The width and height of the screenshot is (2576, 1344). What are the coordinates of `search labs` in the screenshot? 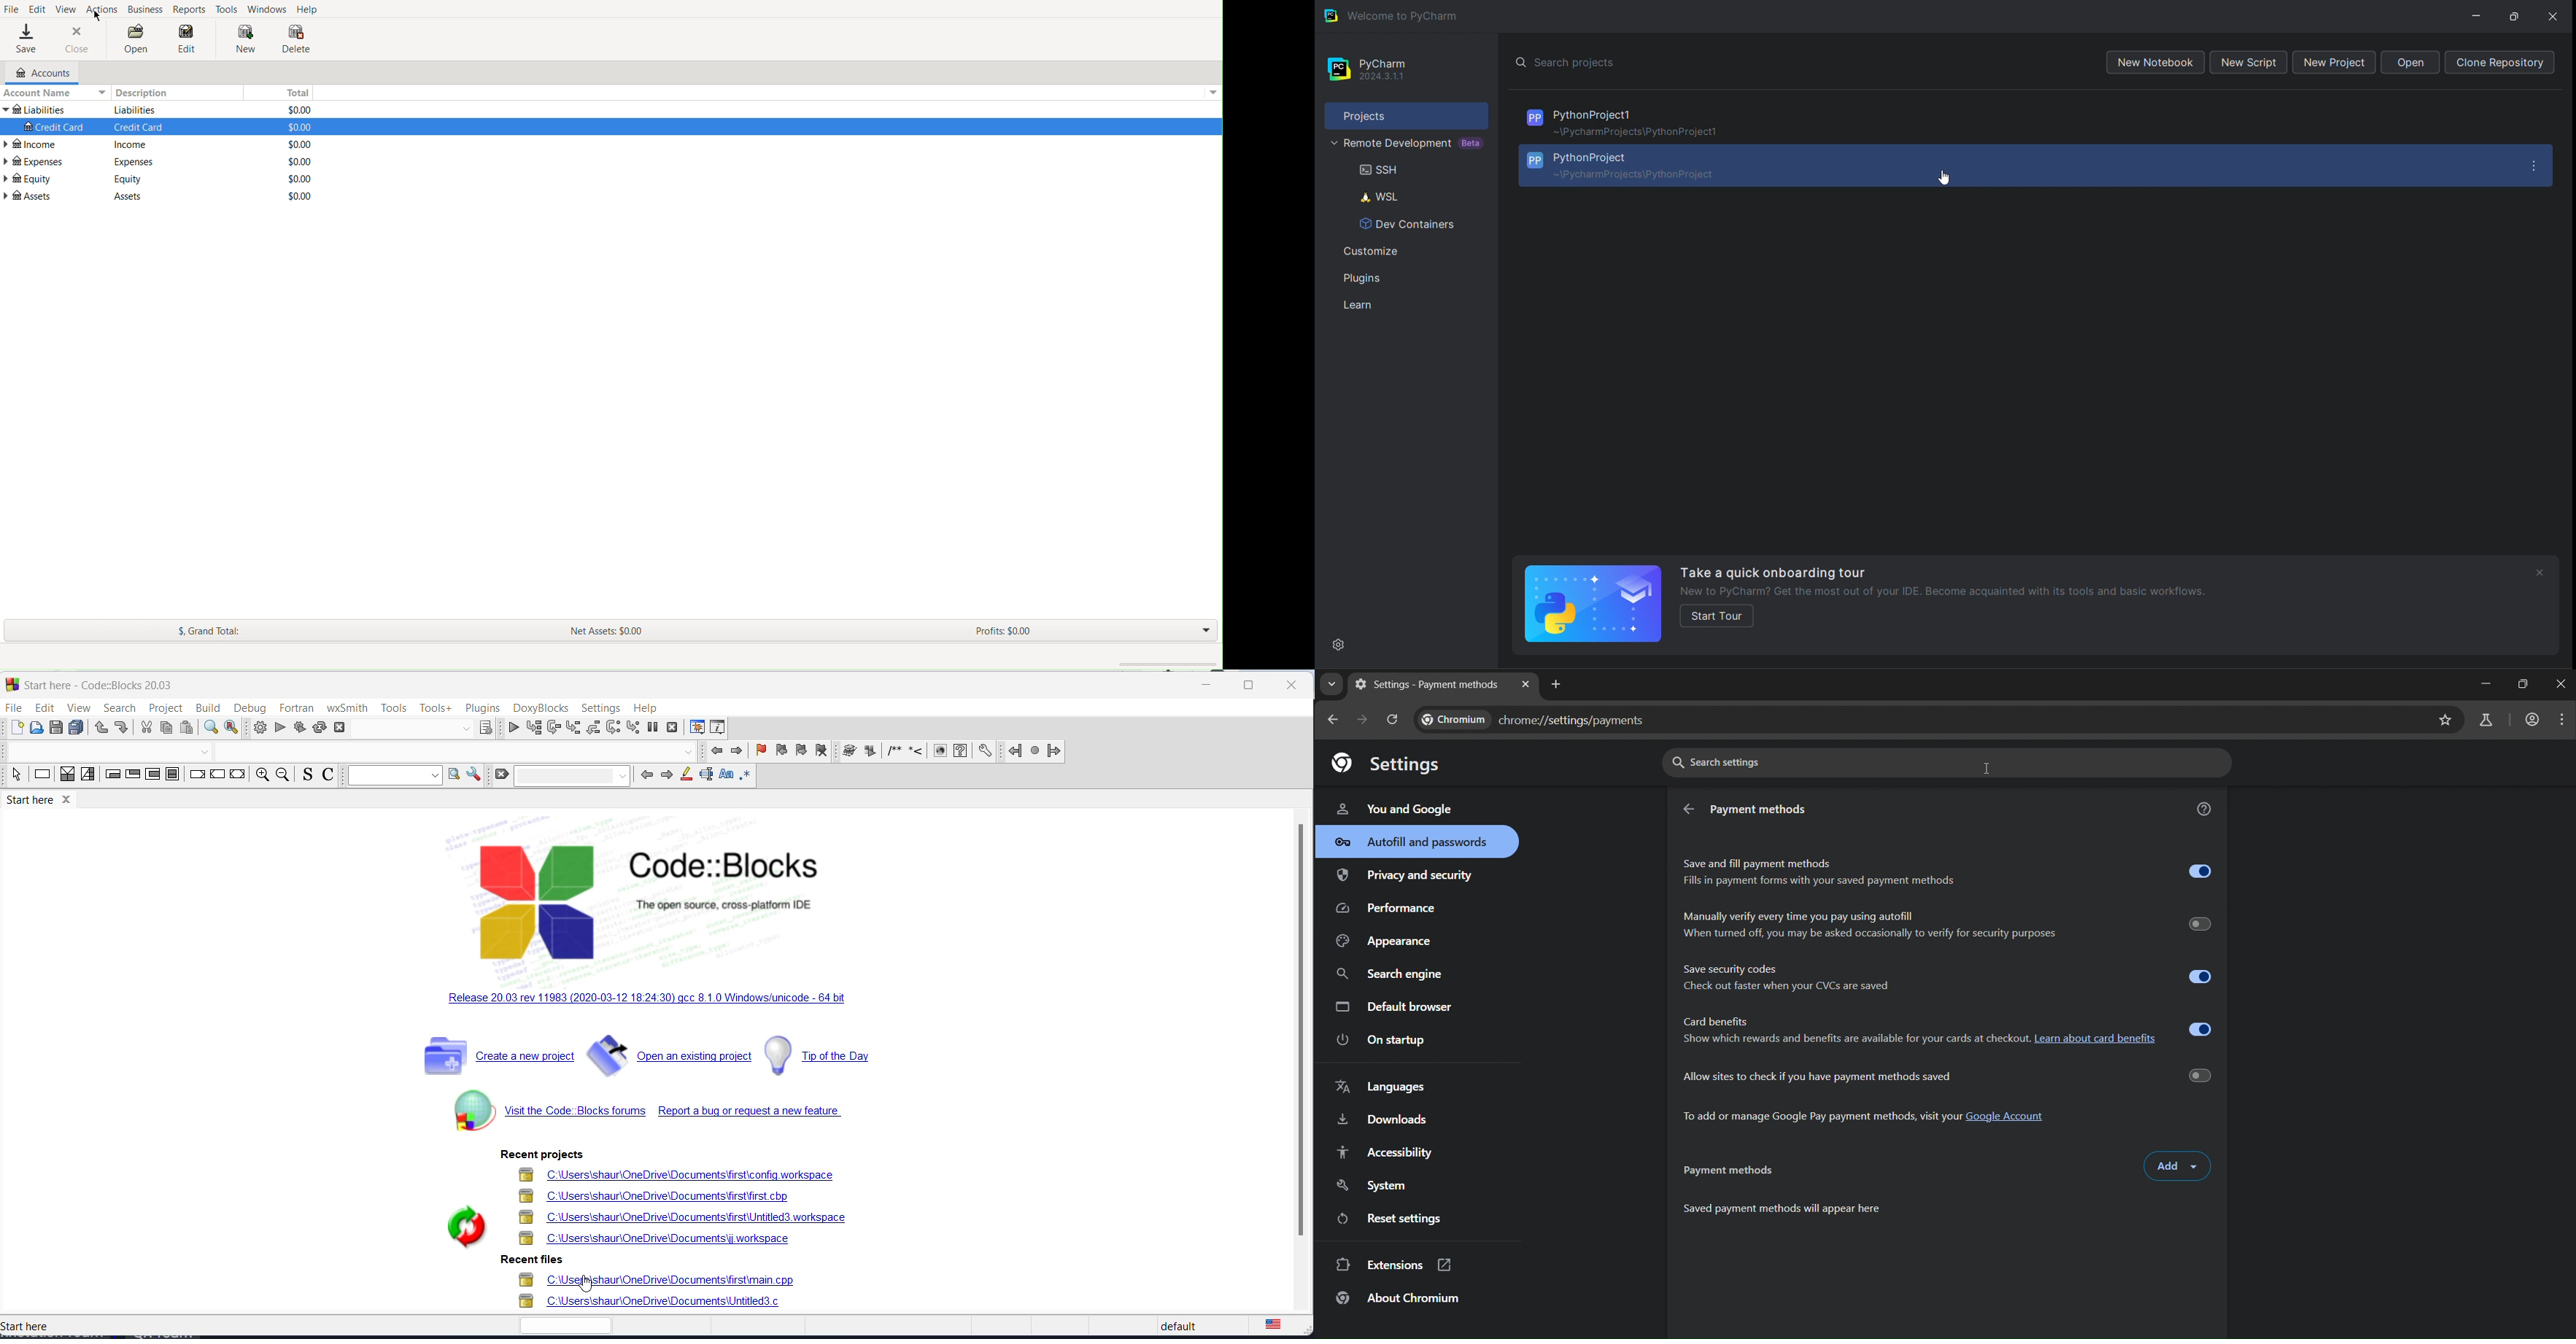 It's located at (2488, 722).